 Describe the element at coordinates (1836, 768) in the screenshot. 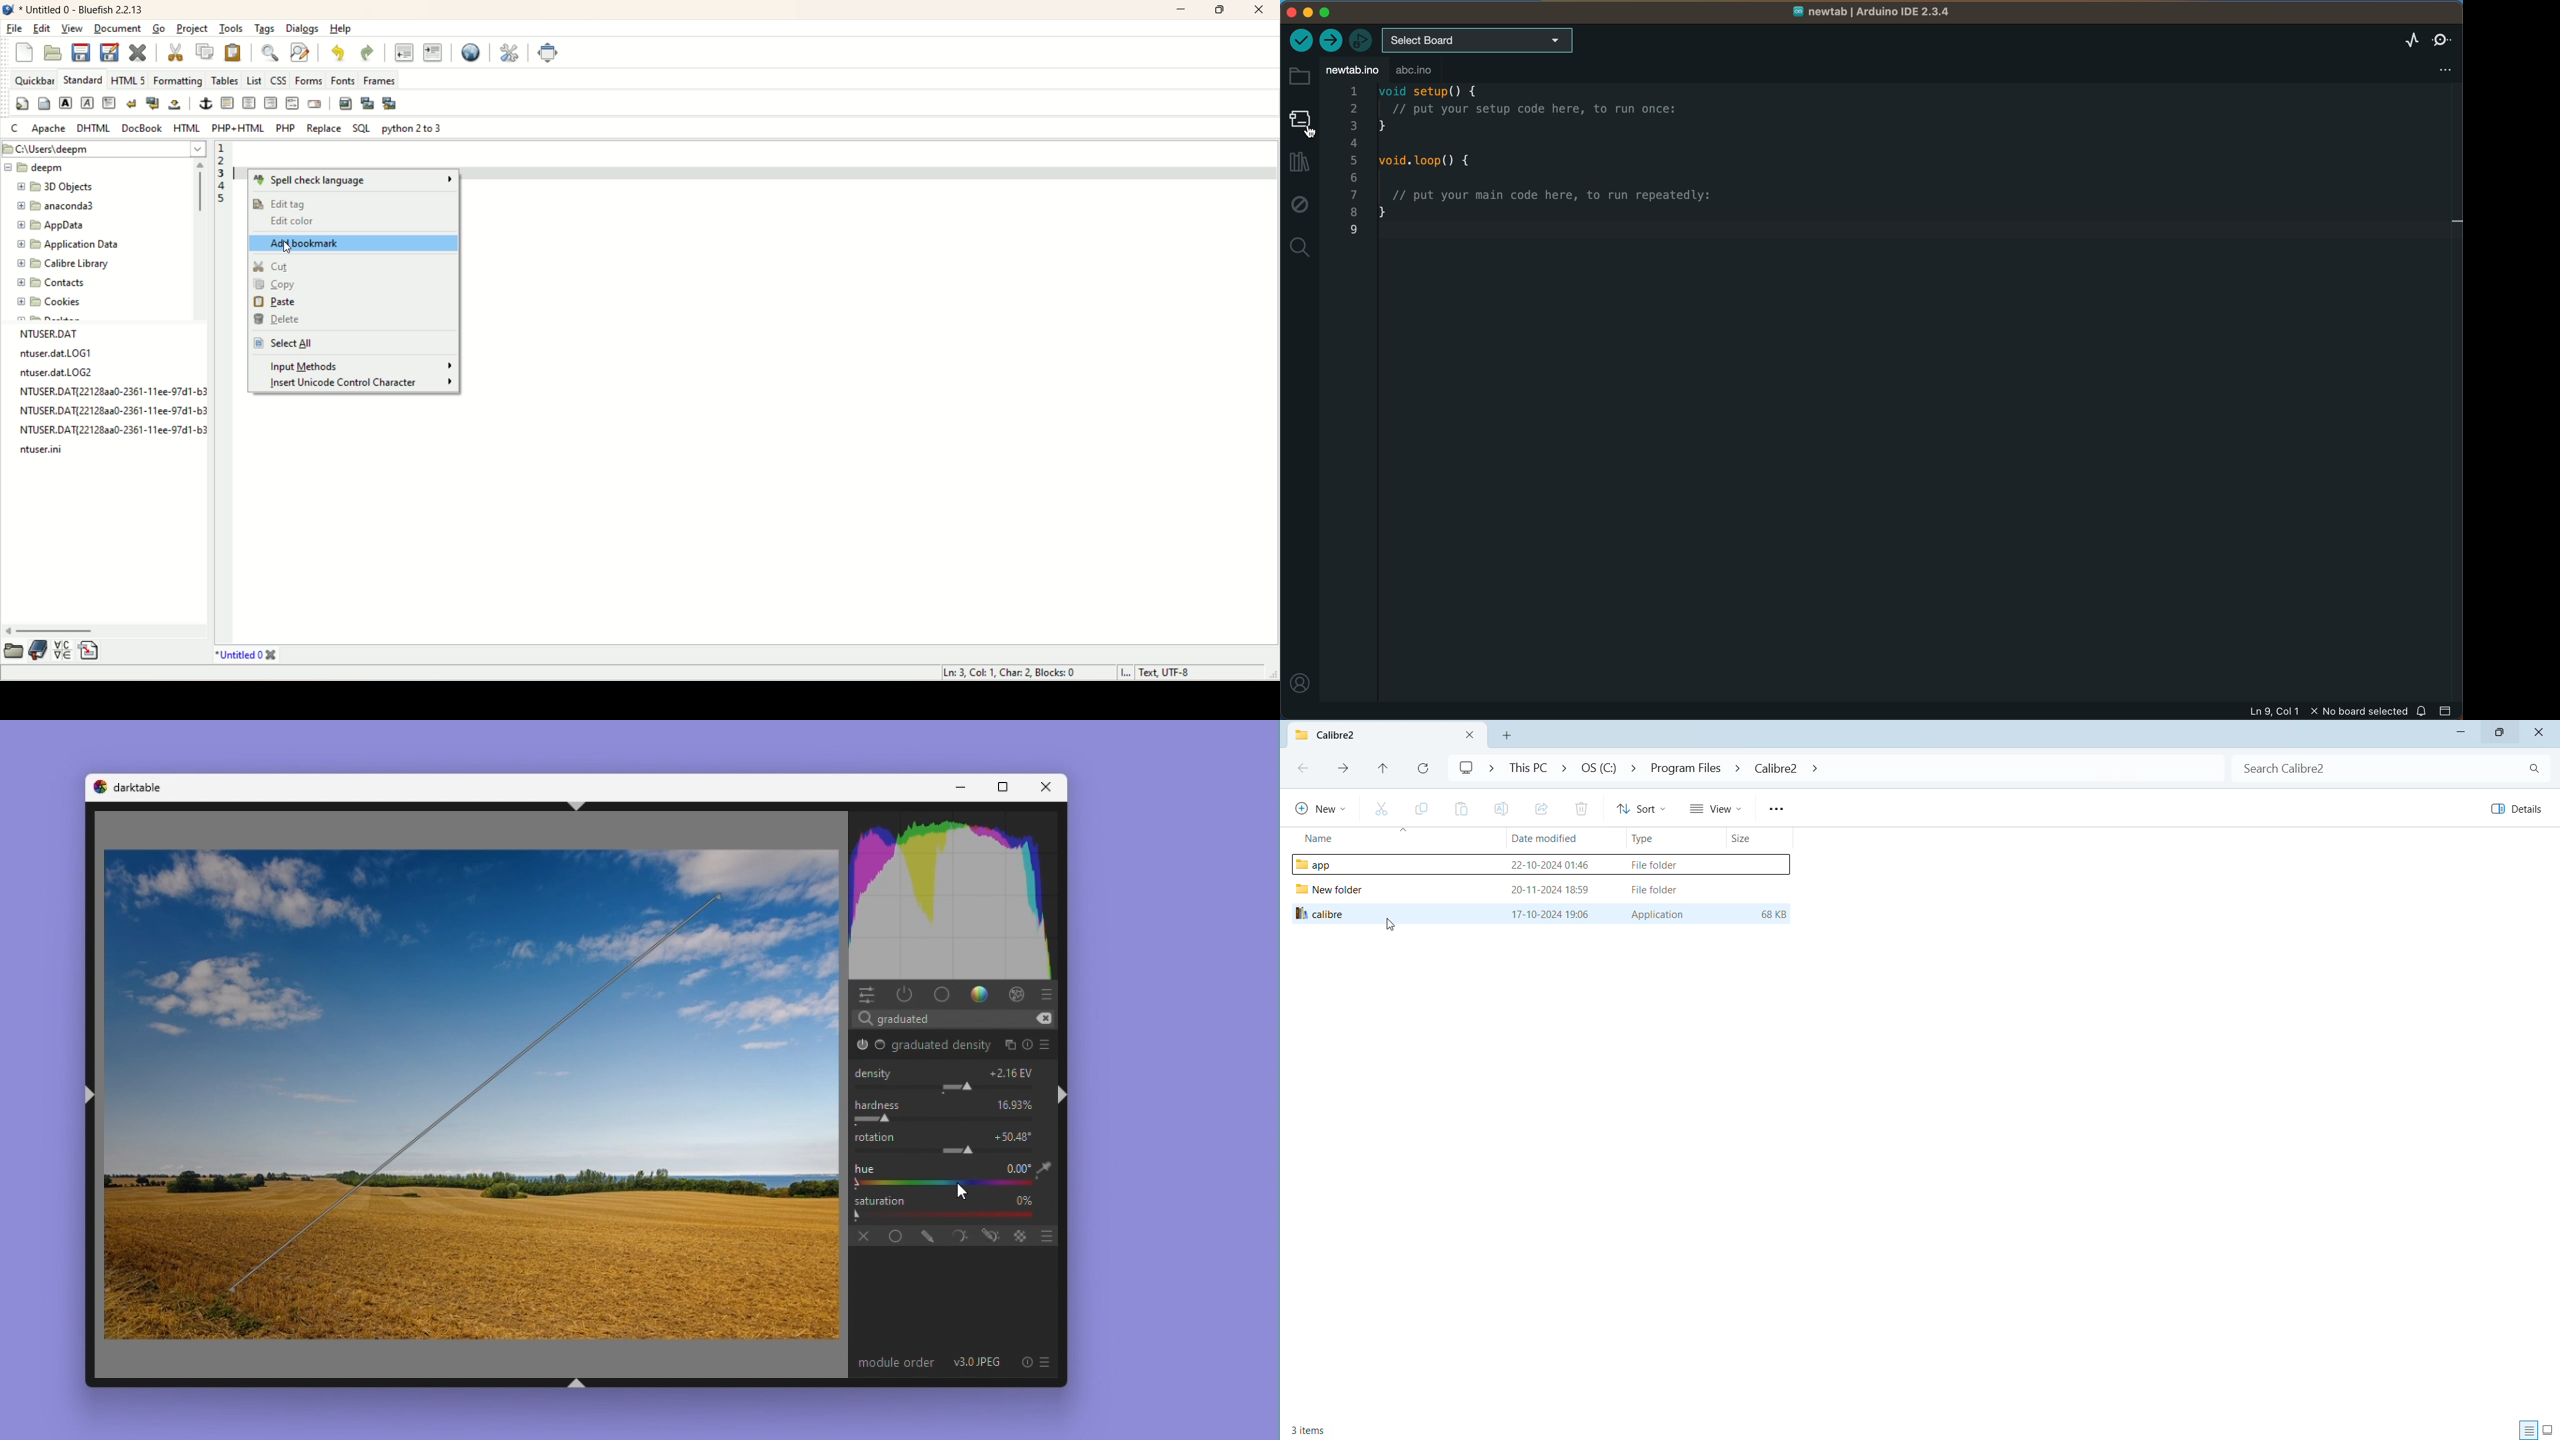

I see `folder address` at that location.